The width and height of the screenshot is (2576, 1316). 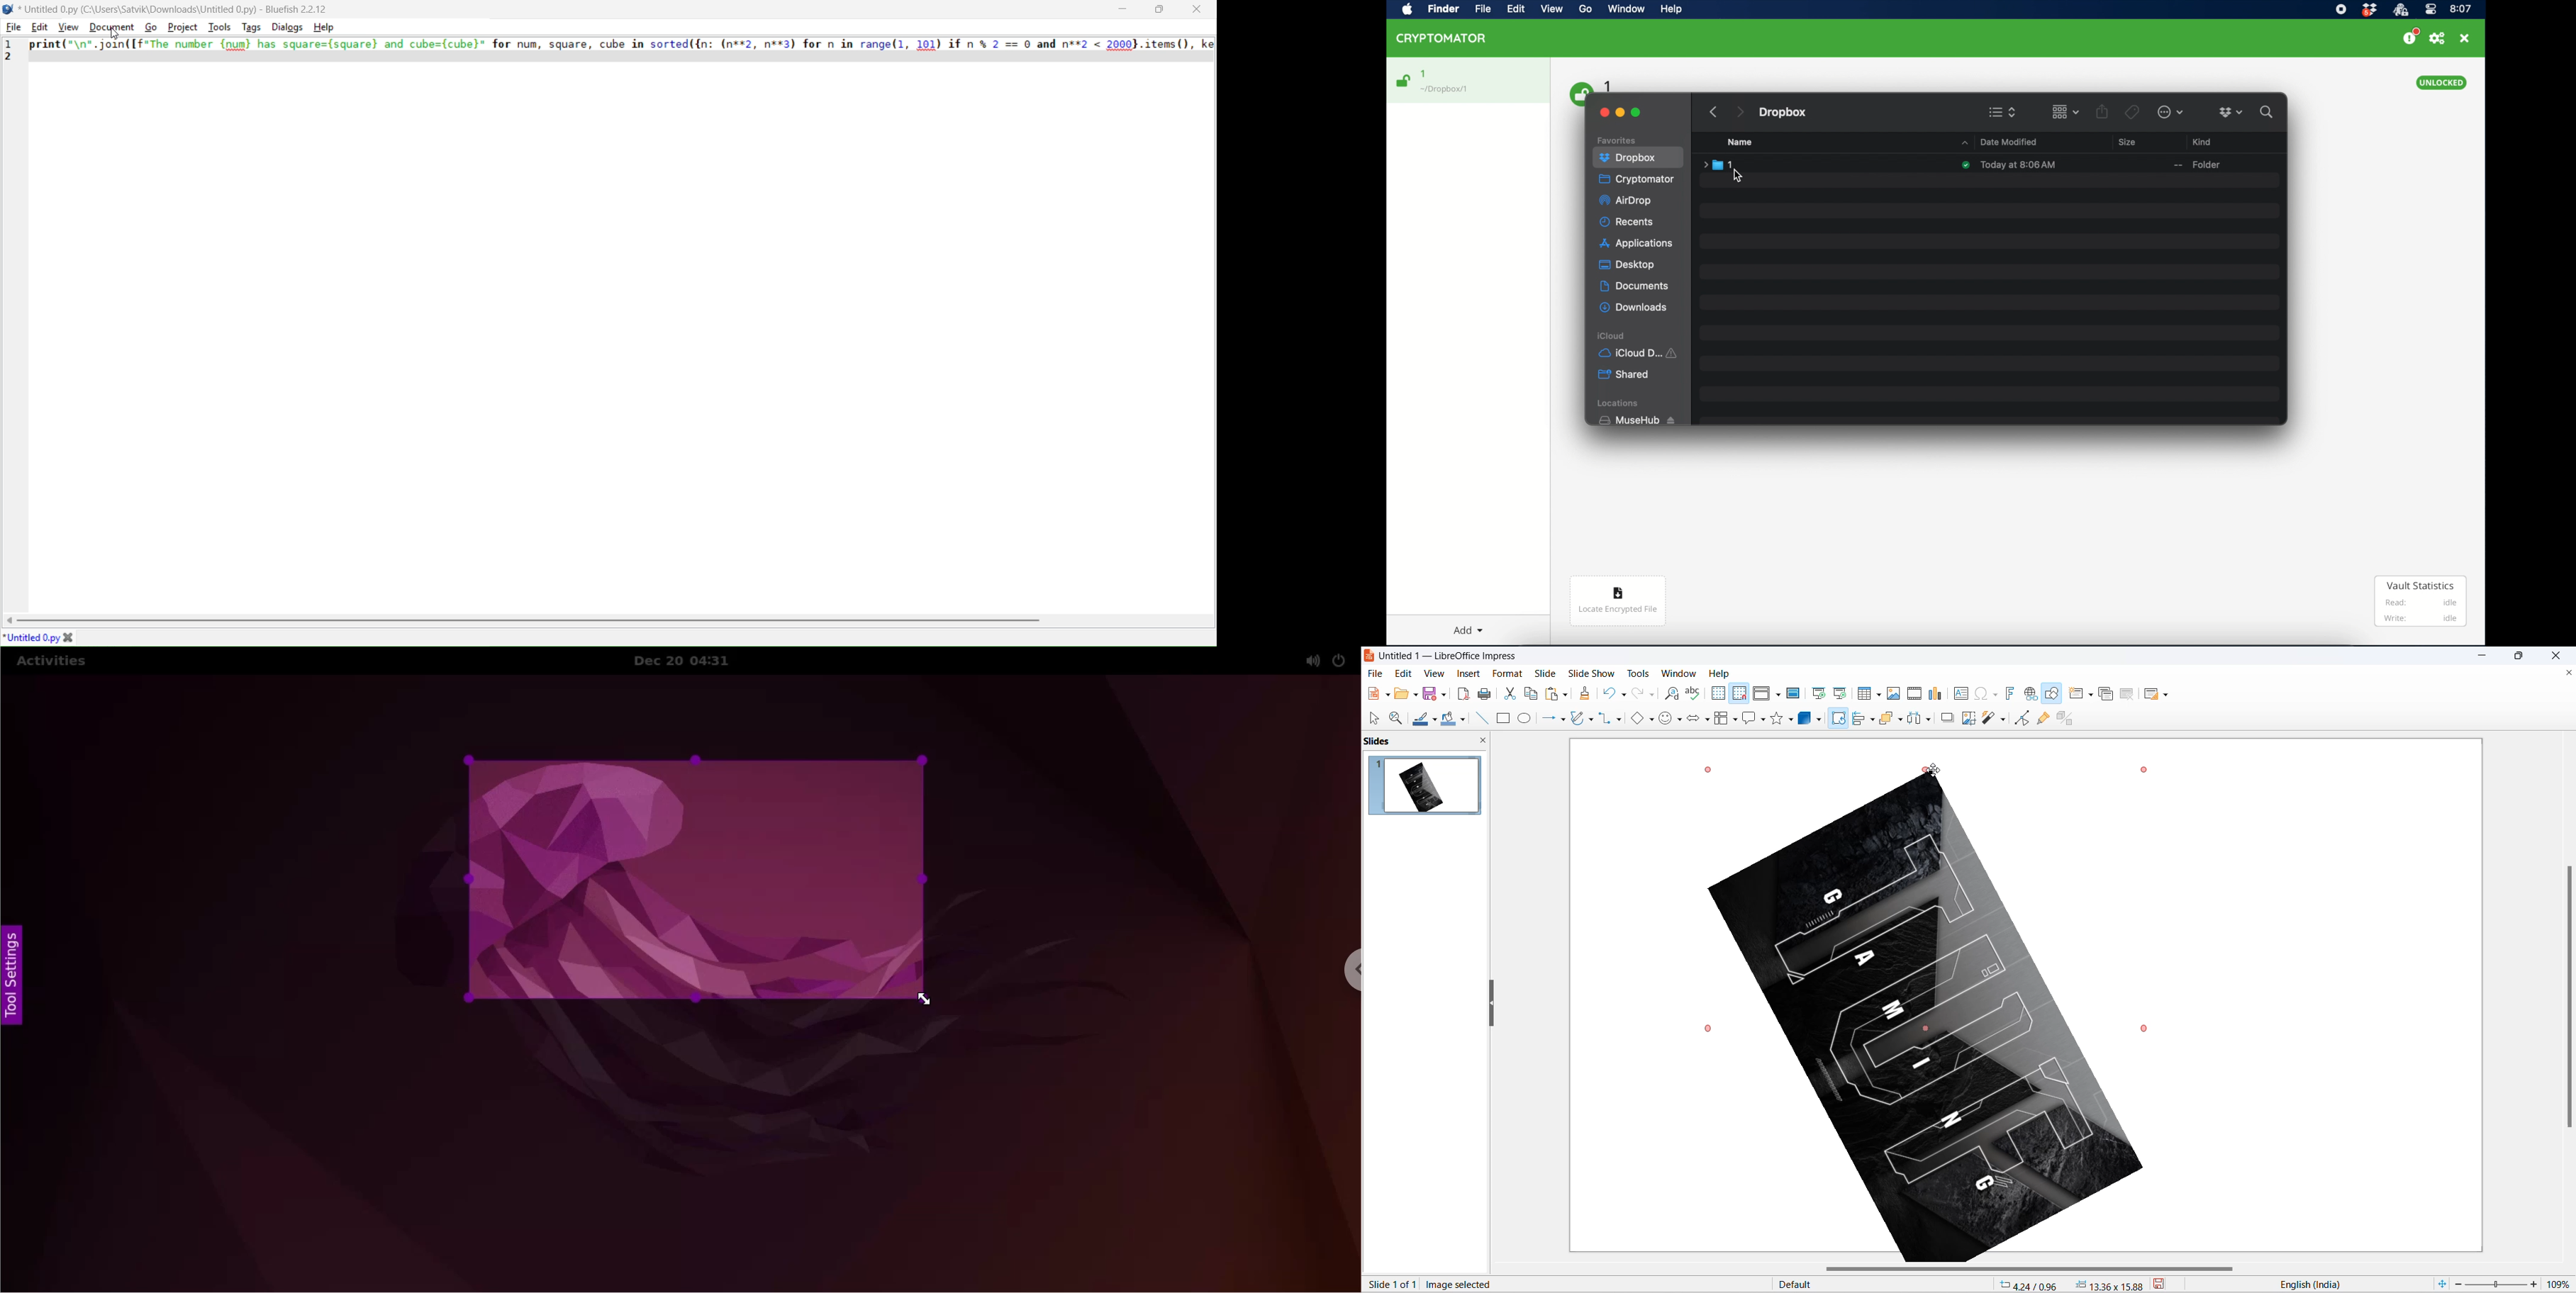 What do you see at coordinates (1344, 659) in the screenshot?
I see `power setting options` at bounding box center [1344, 659].